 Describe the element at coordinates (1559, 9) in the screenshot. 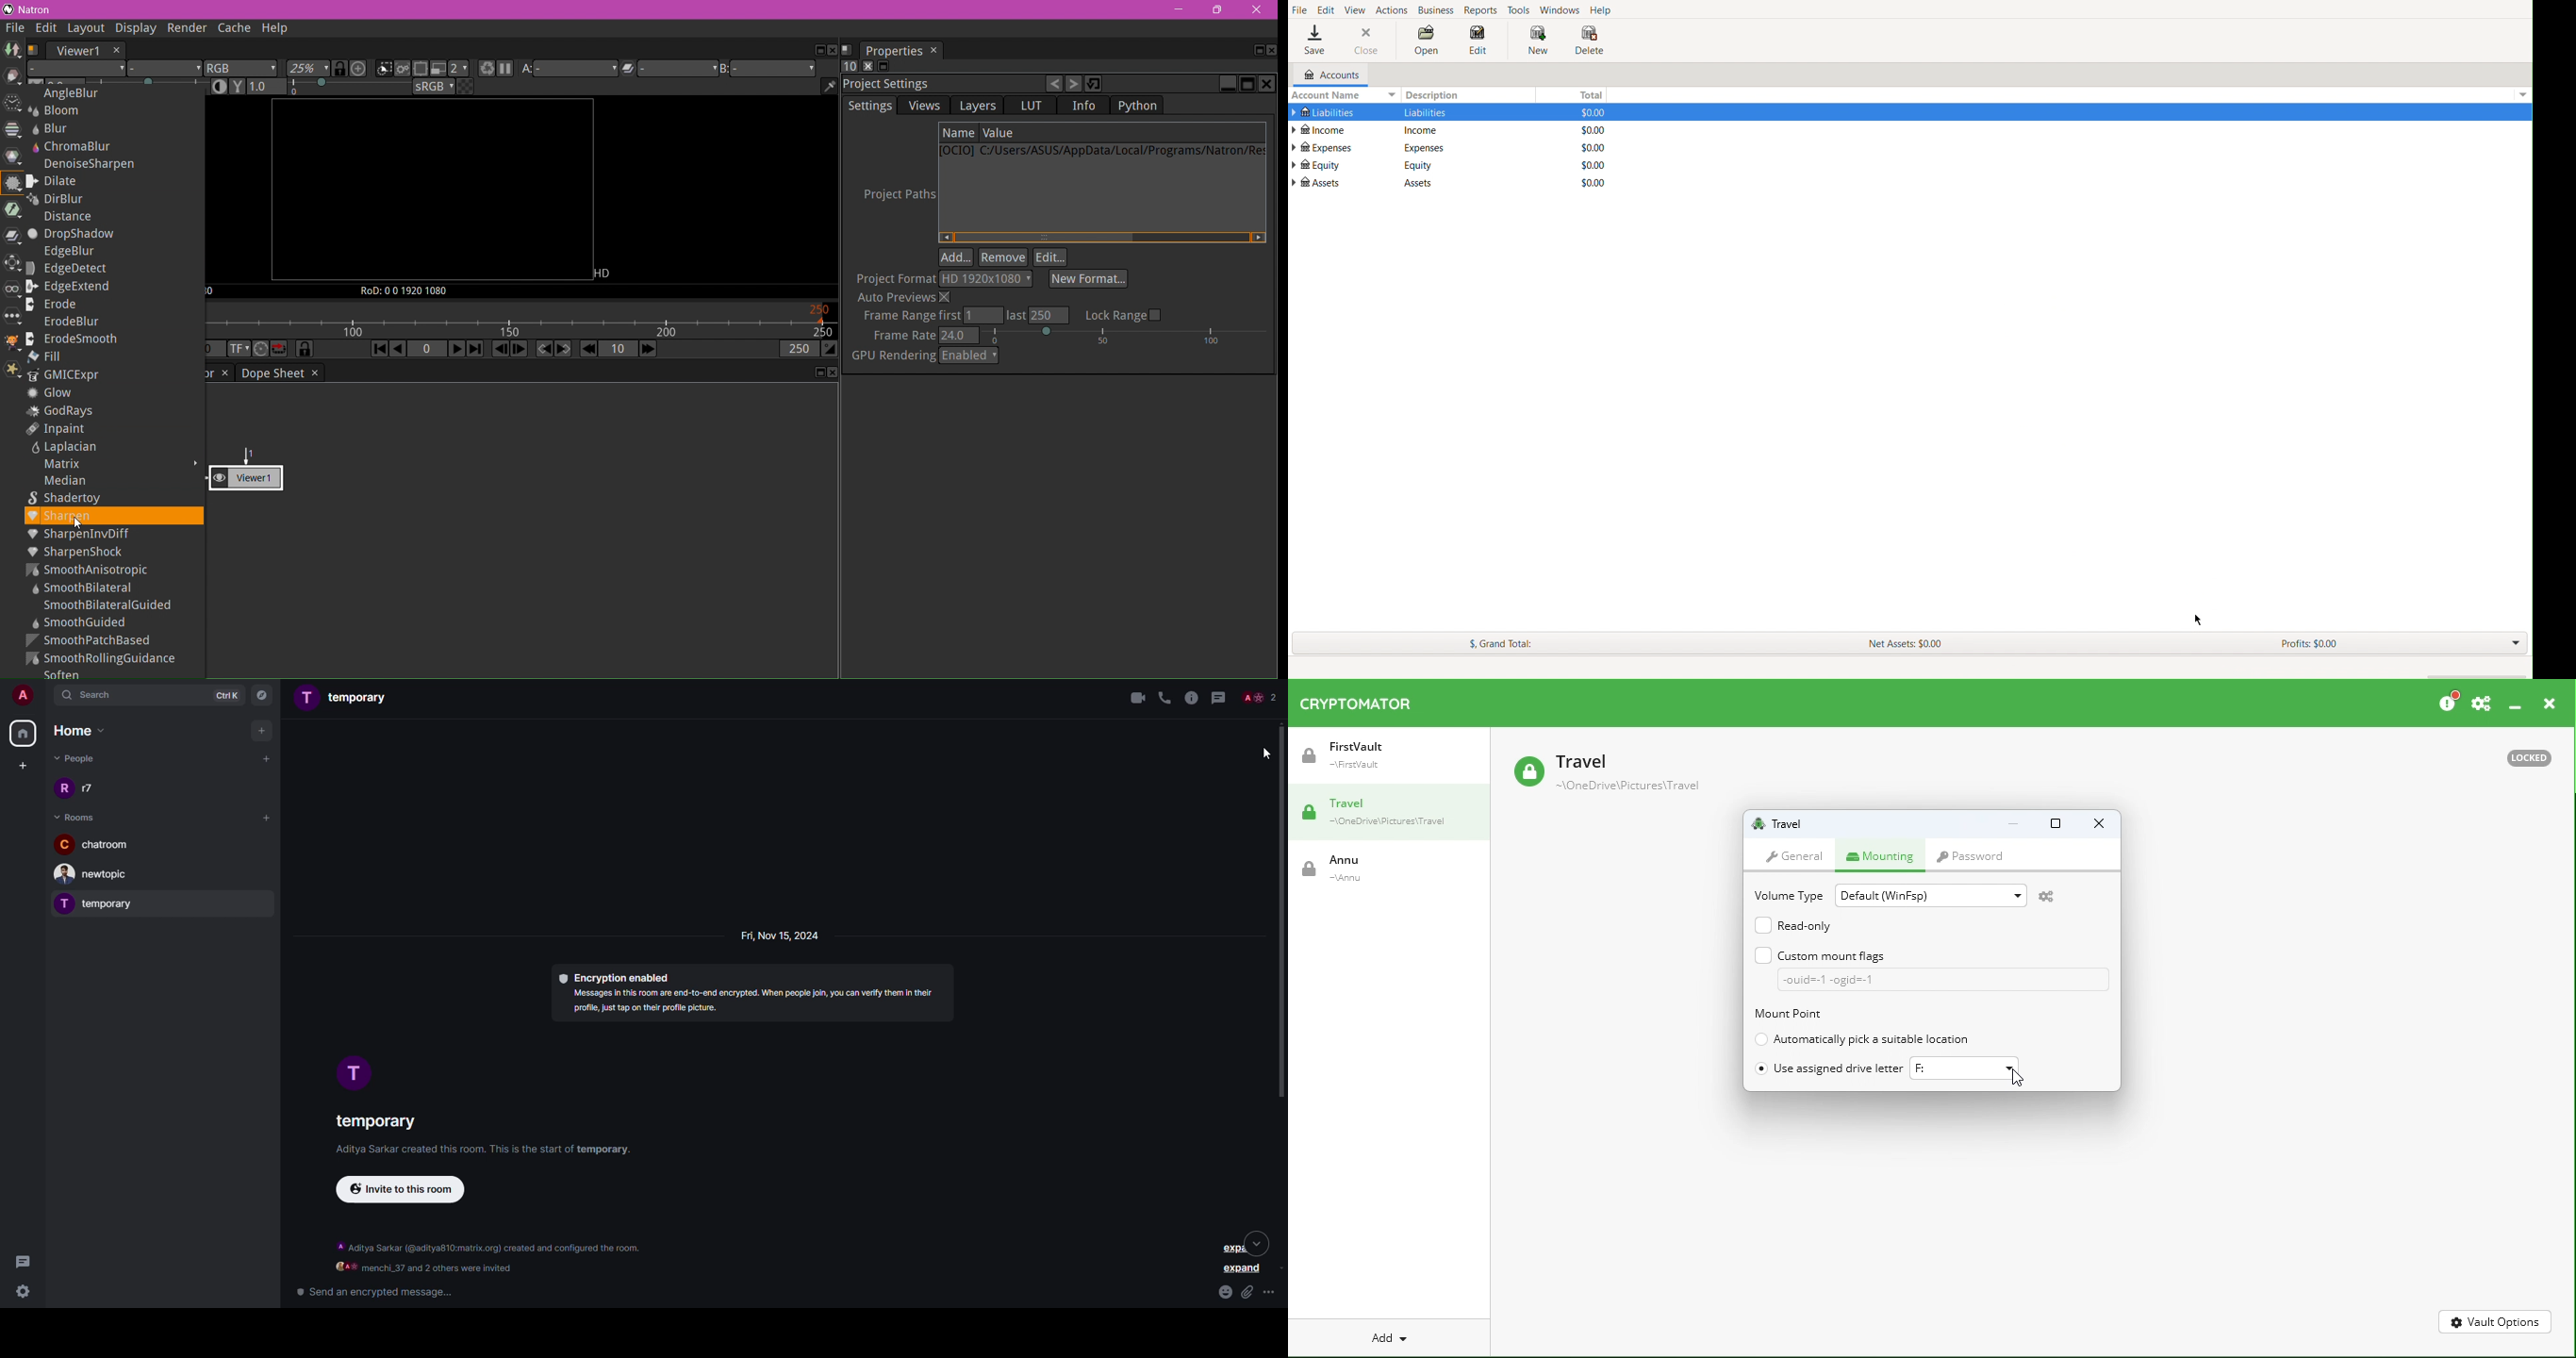

I see `Windows` at that location.